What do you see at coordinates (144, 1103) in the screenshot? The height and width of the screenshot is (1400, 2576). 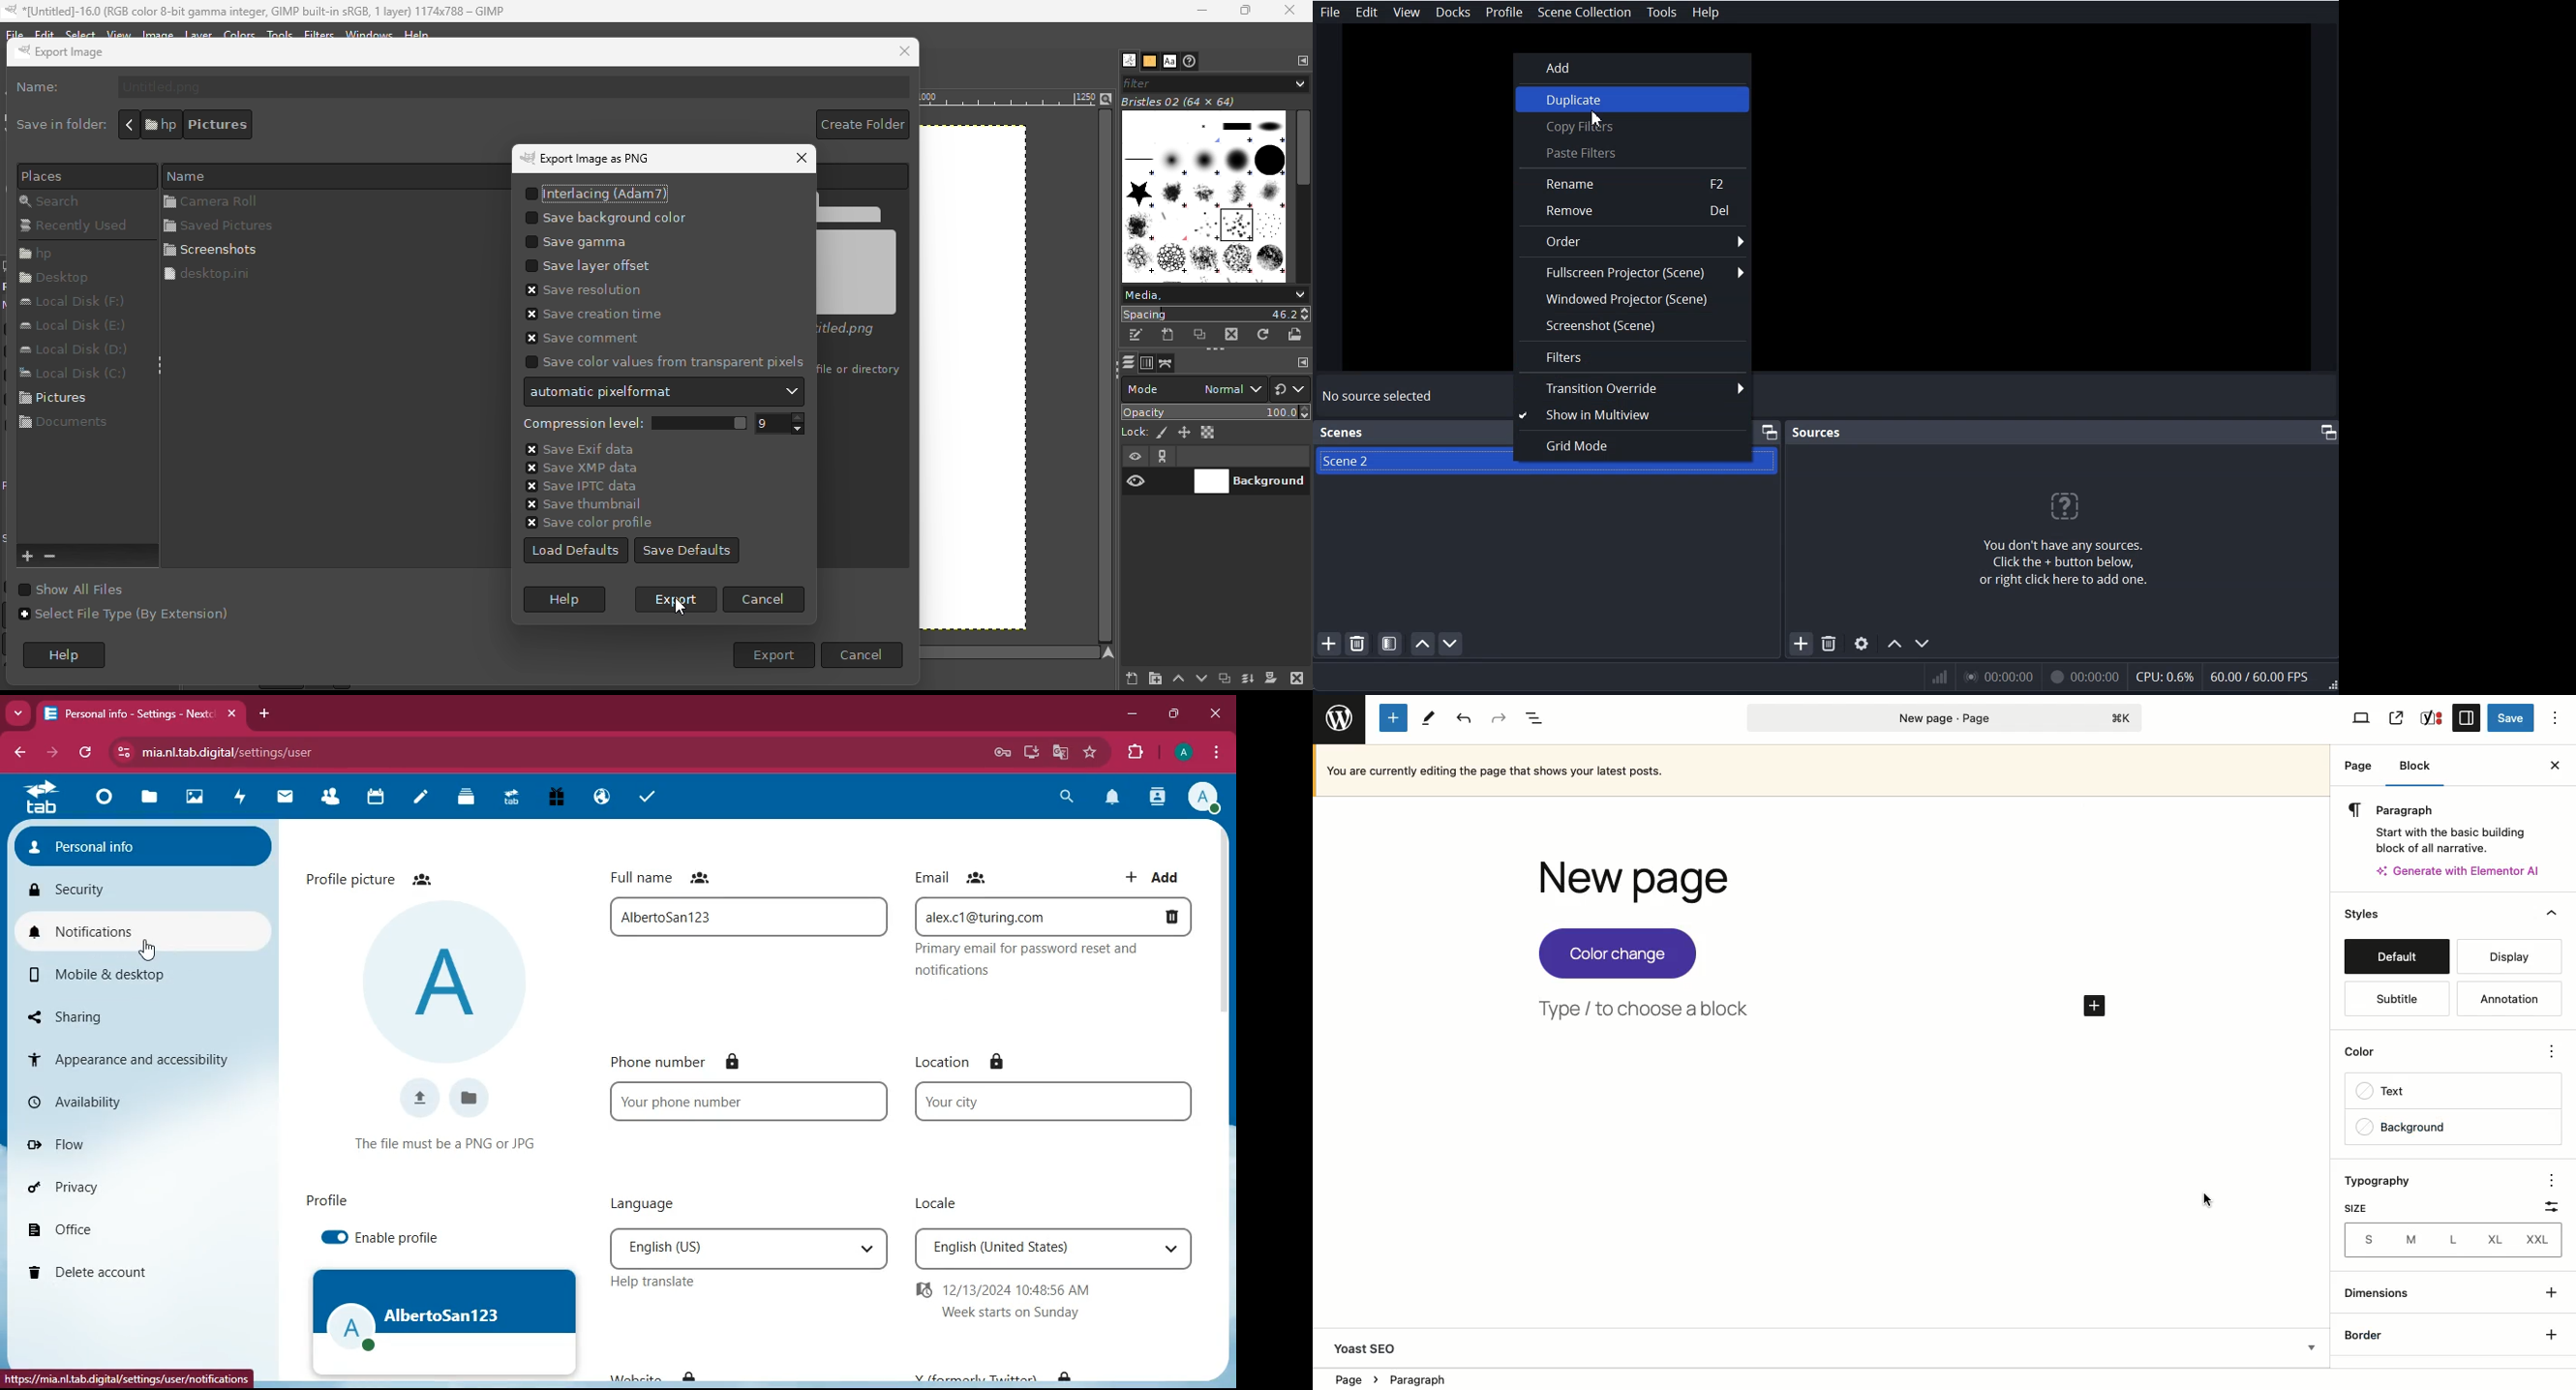 I see `availability` at bounding box center [144, 1103].